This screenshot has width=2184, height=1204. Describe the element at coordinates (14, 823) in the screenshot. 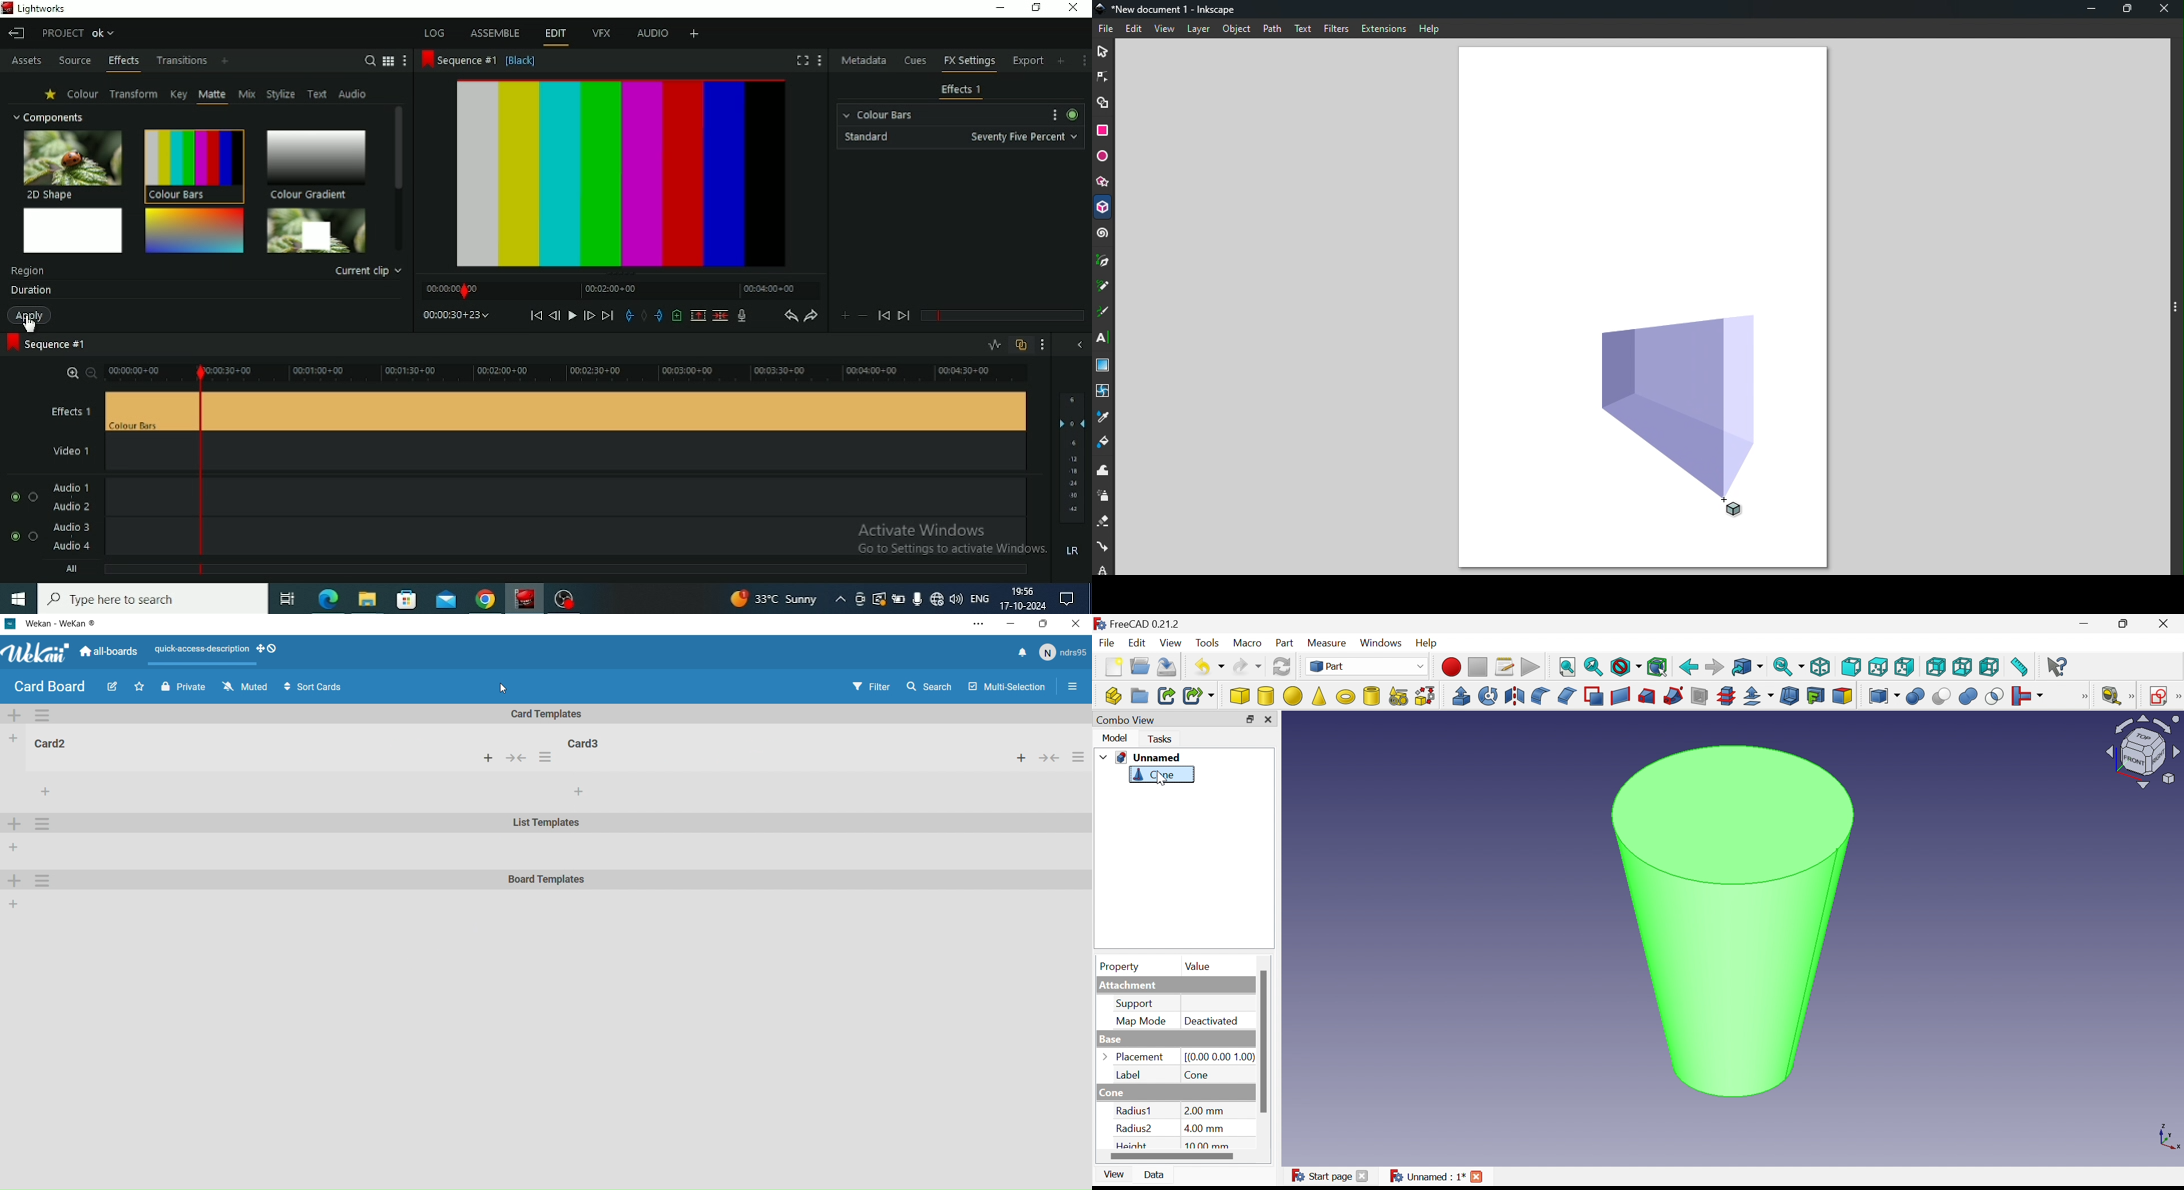

I see `add` at that location.